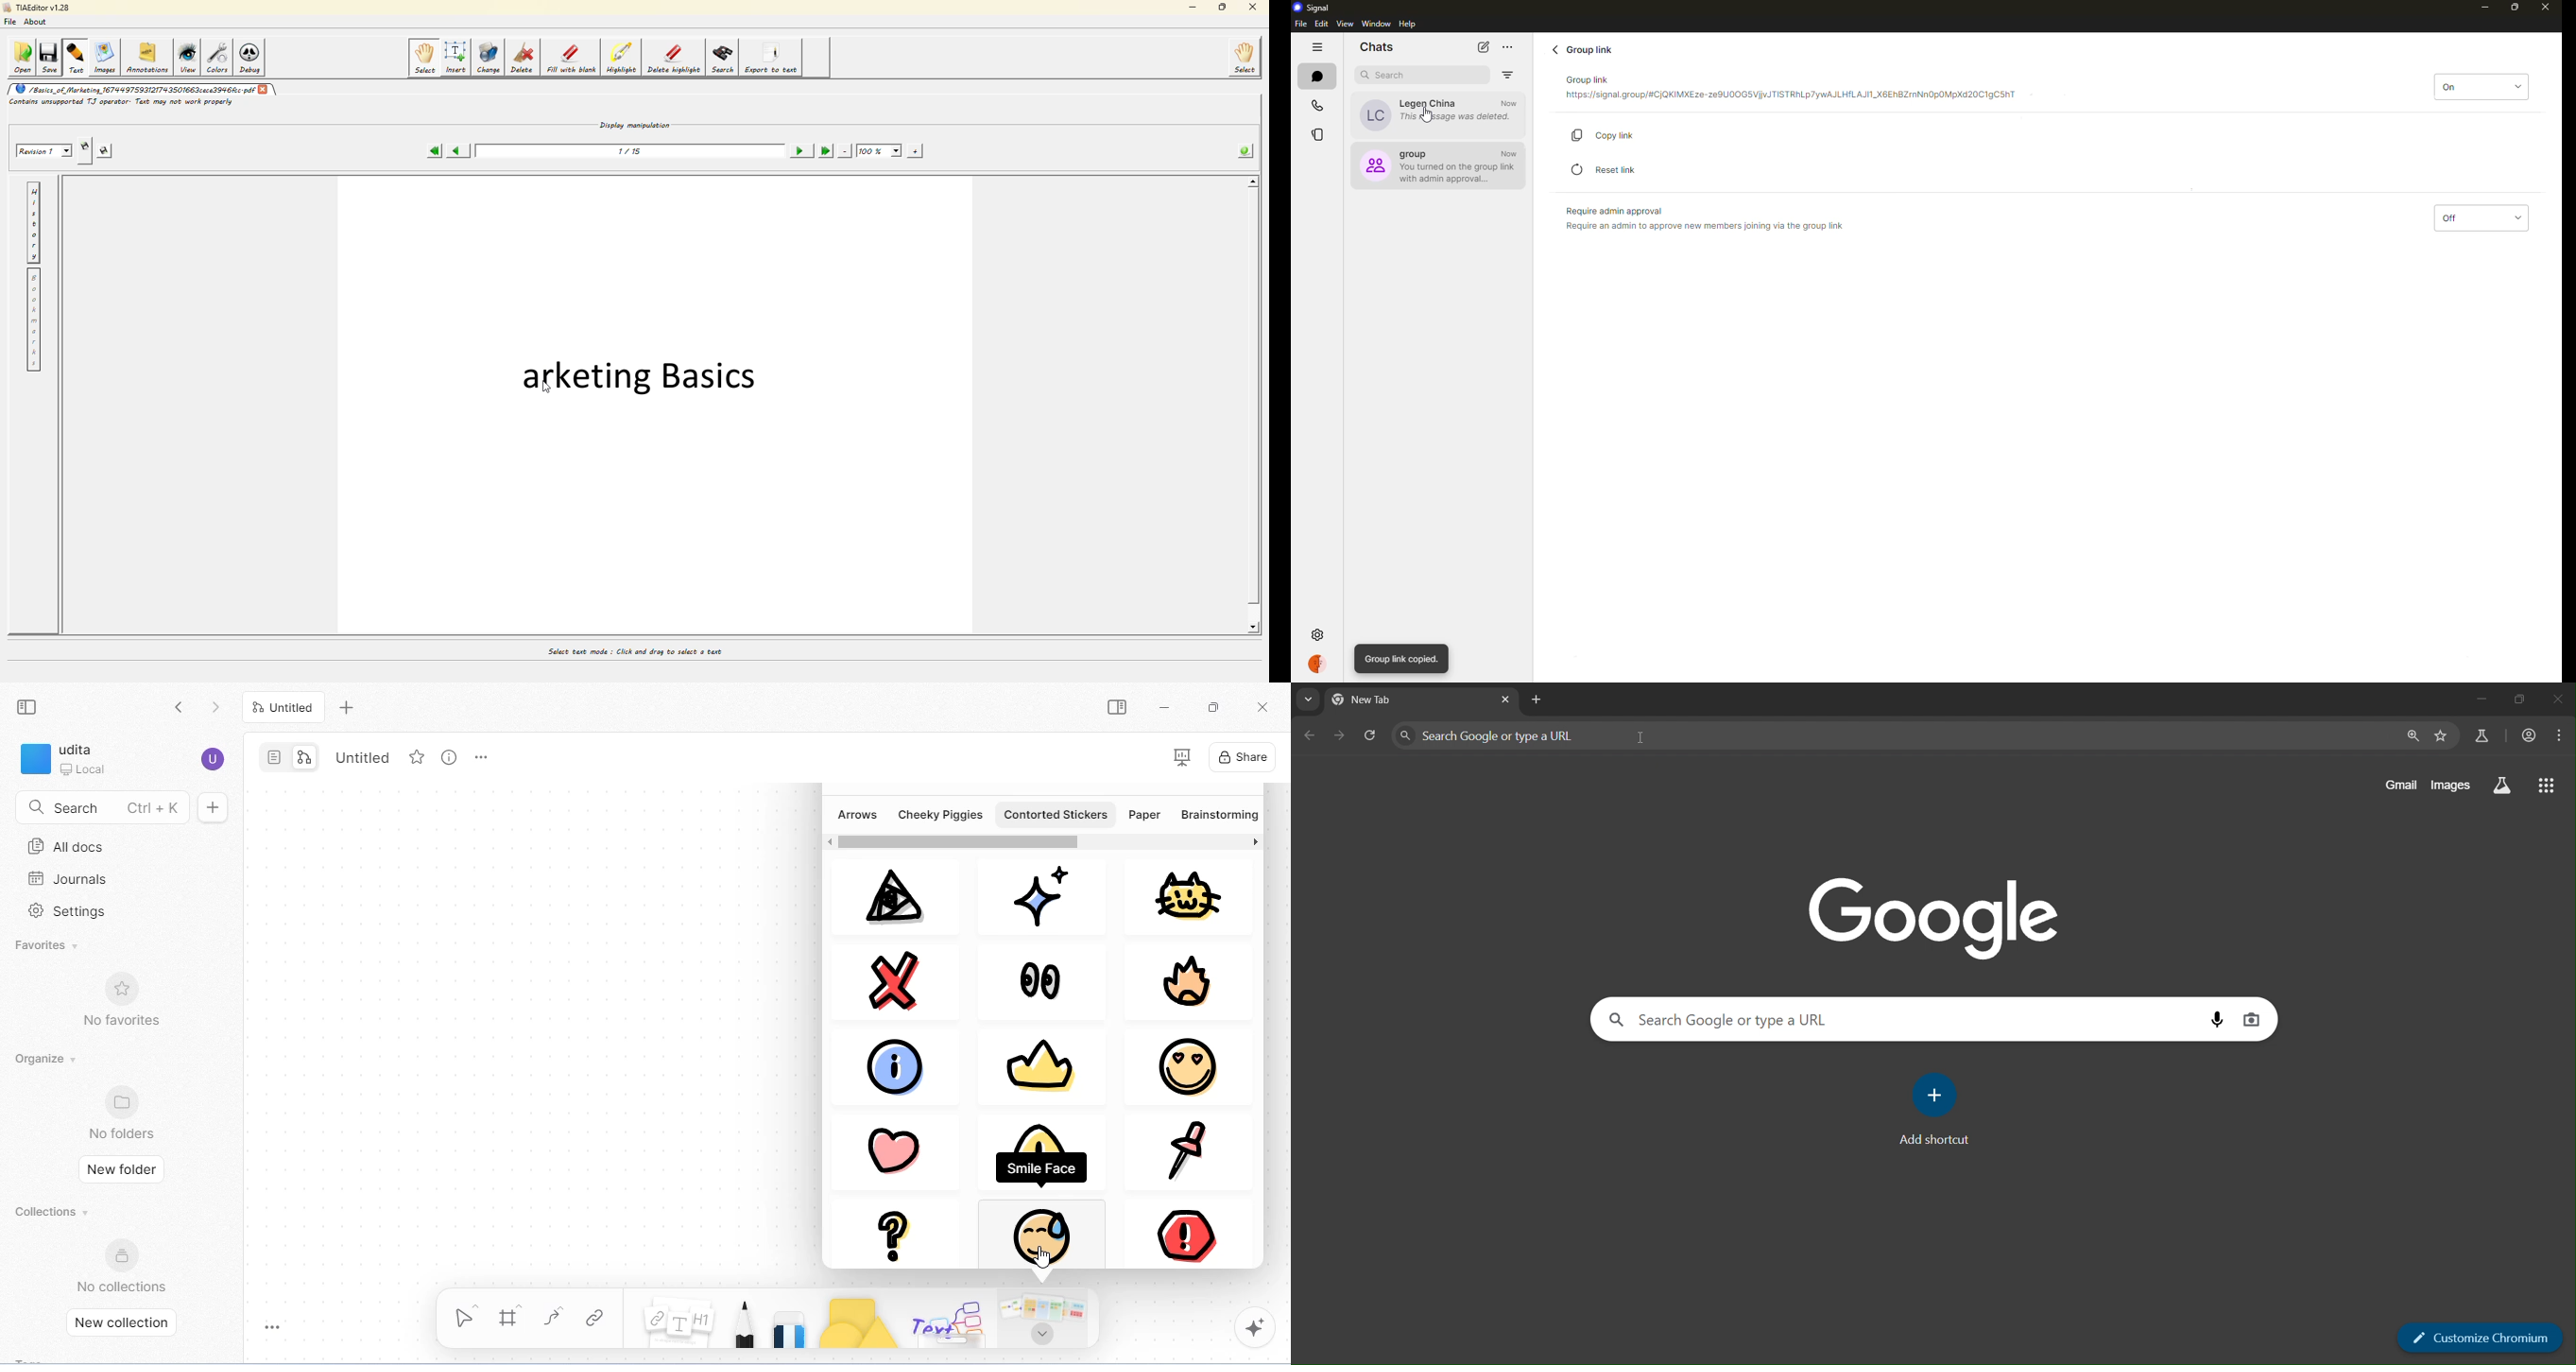  What do you see at coordinates (213, 806) in the screenshot?
I see `new doc` at bounding box center [213, 806].